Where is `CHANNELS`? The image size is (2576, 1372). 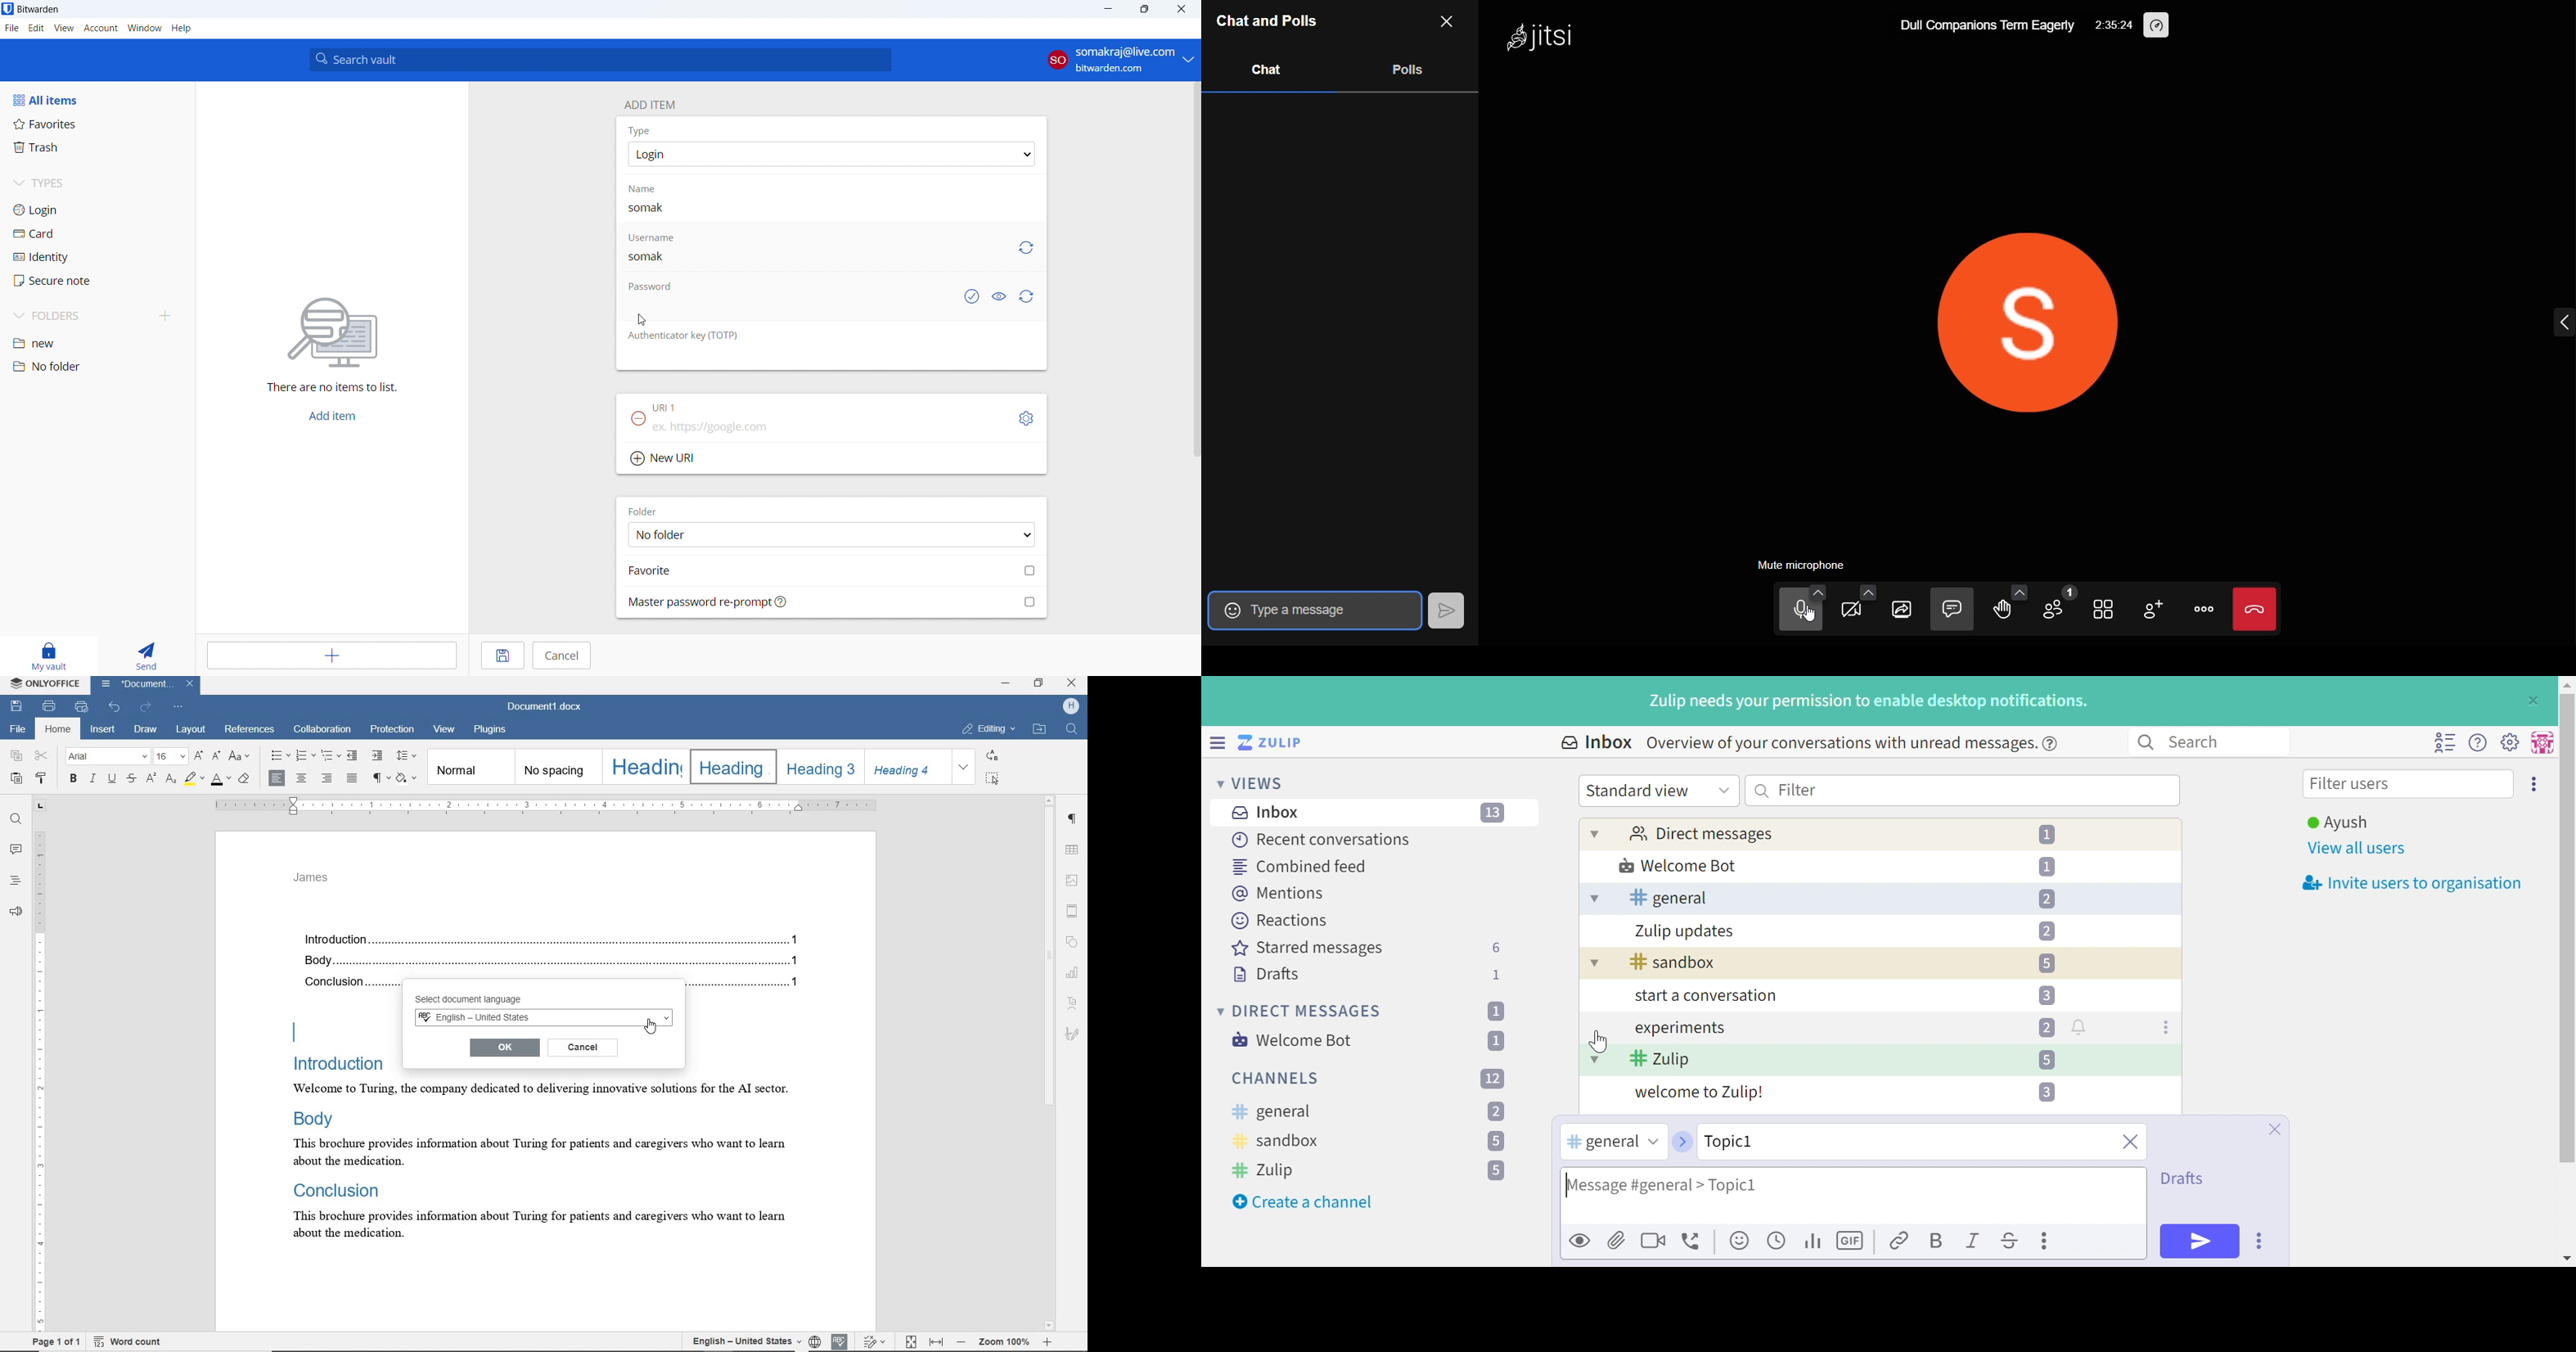
CHANNELS is located at coordinates (1276, 1079).